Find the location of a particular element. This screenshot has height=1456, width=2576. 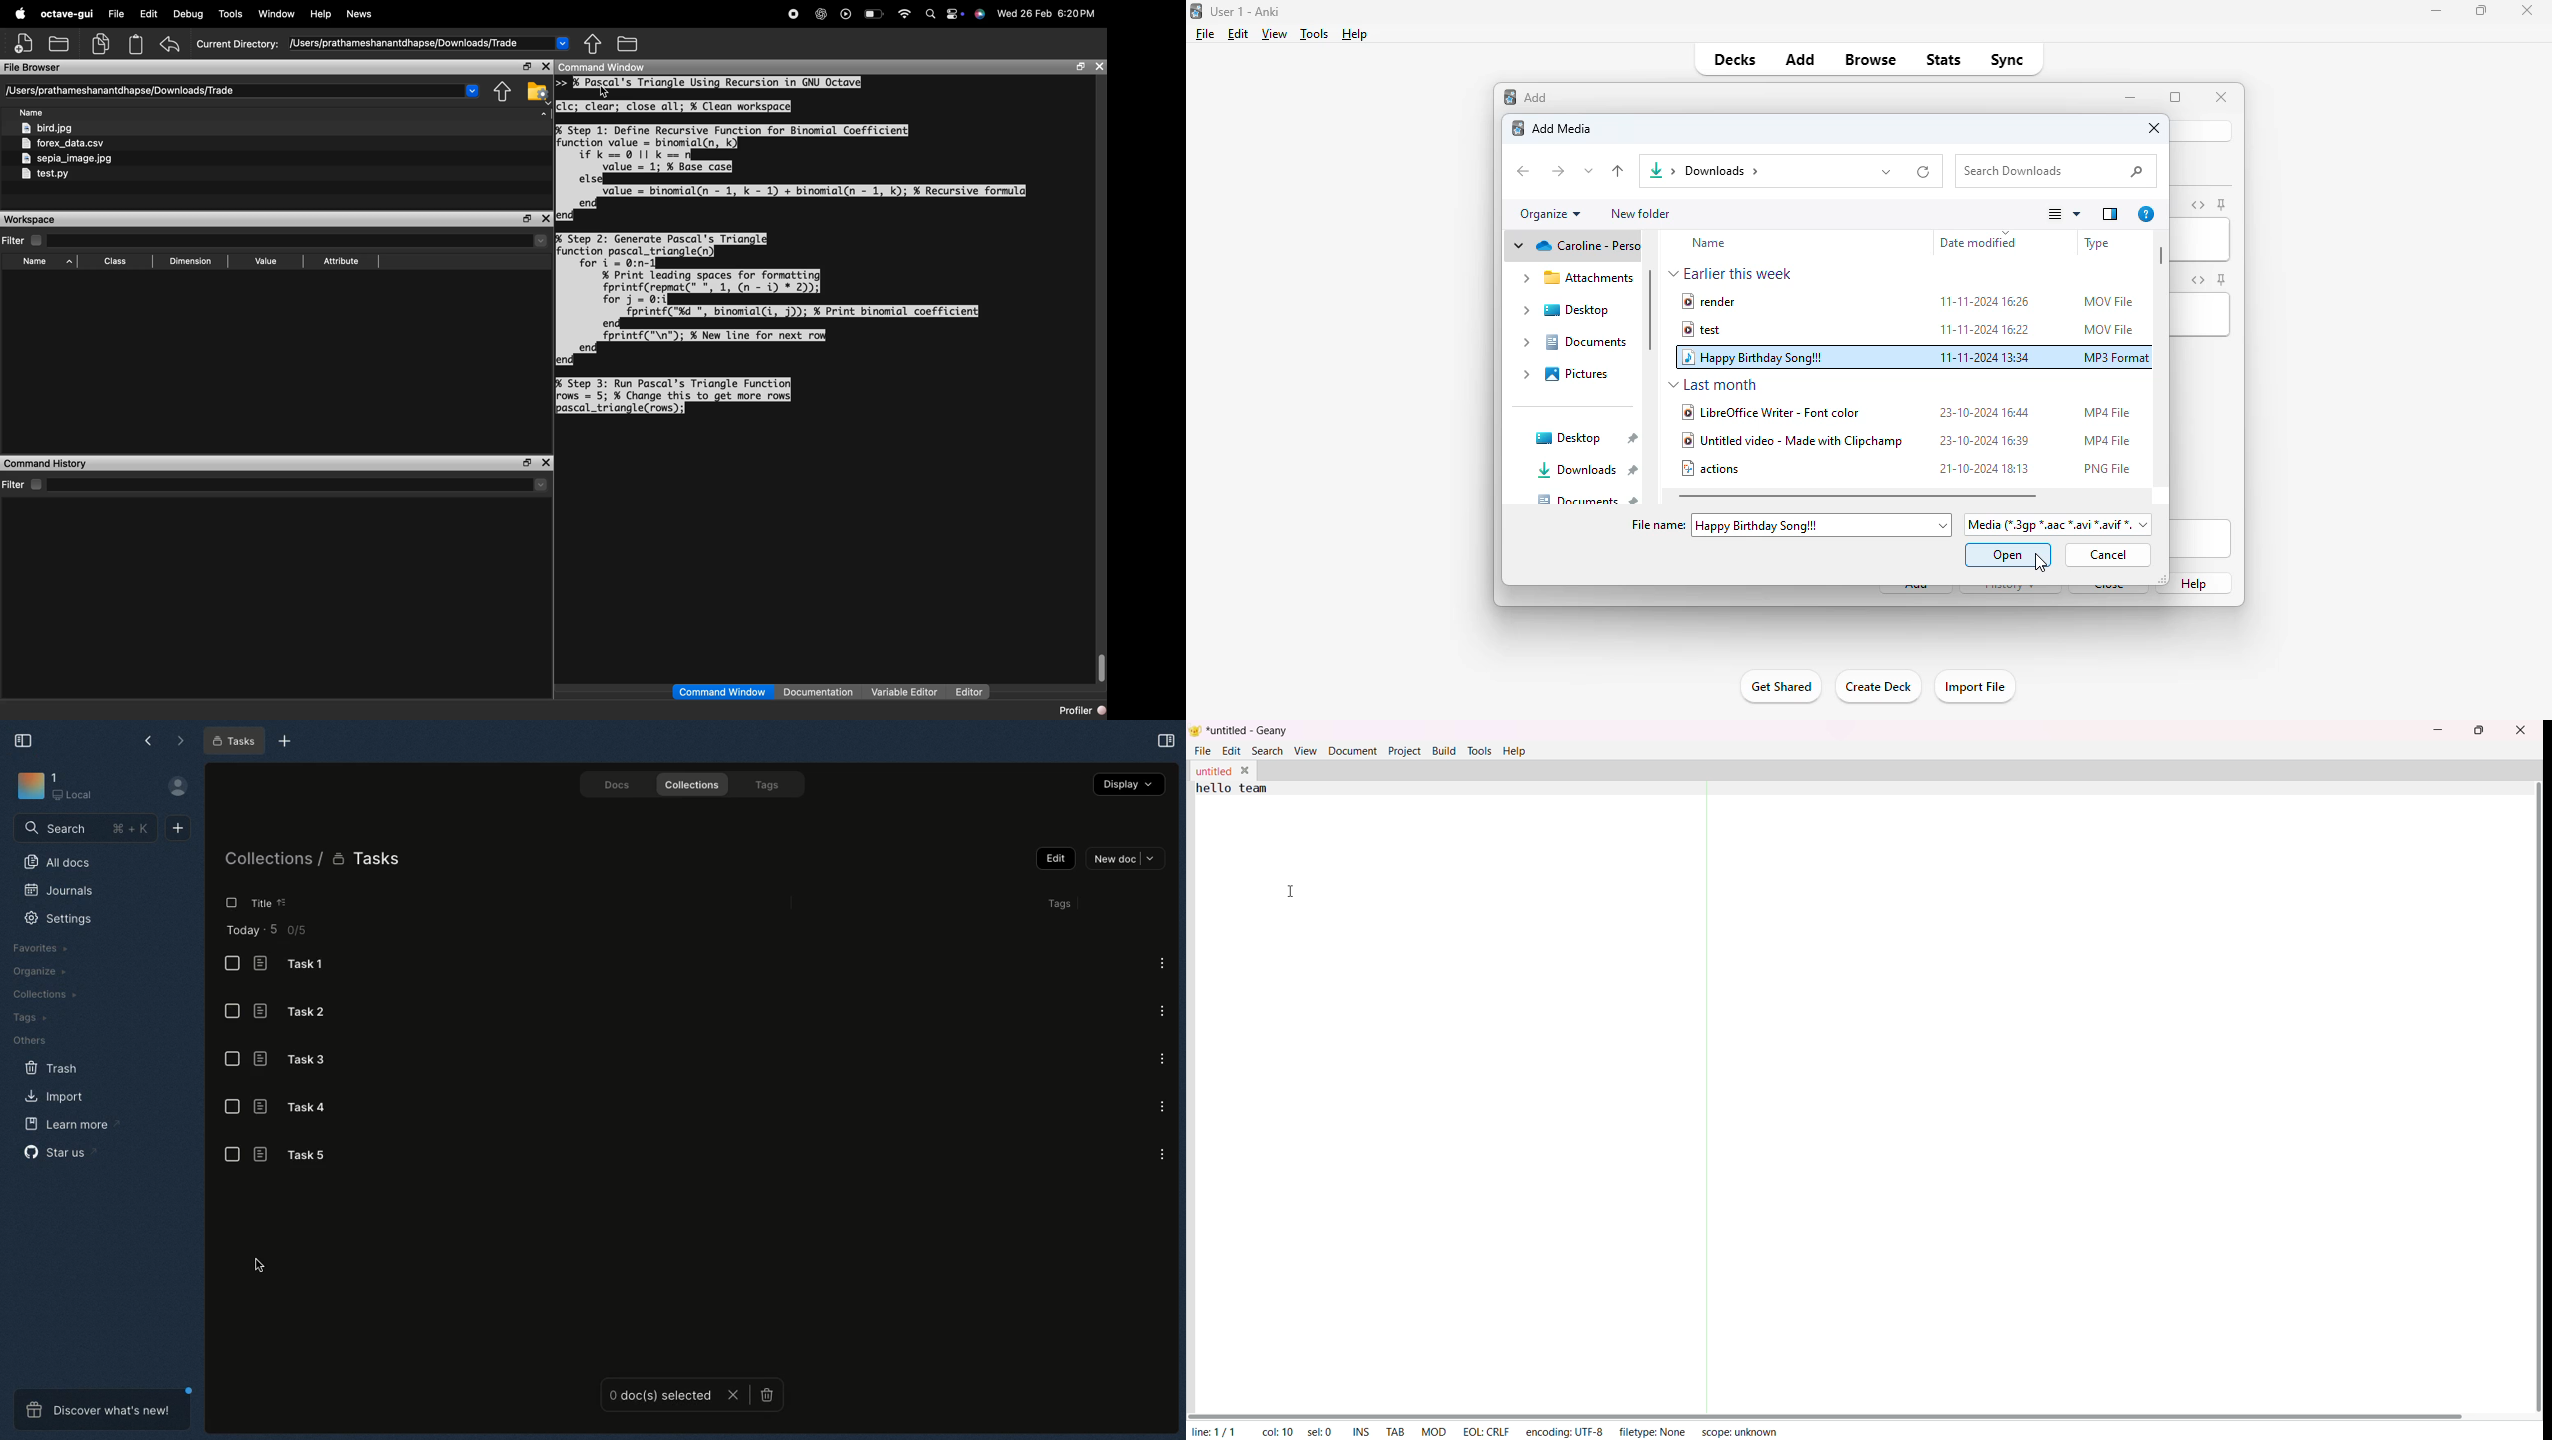

get help is located at coordinates (2146, 214).